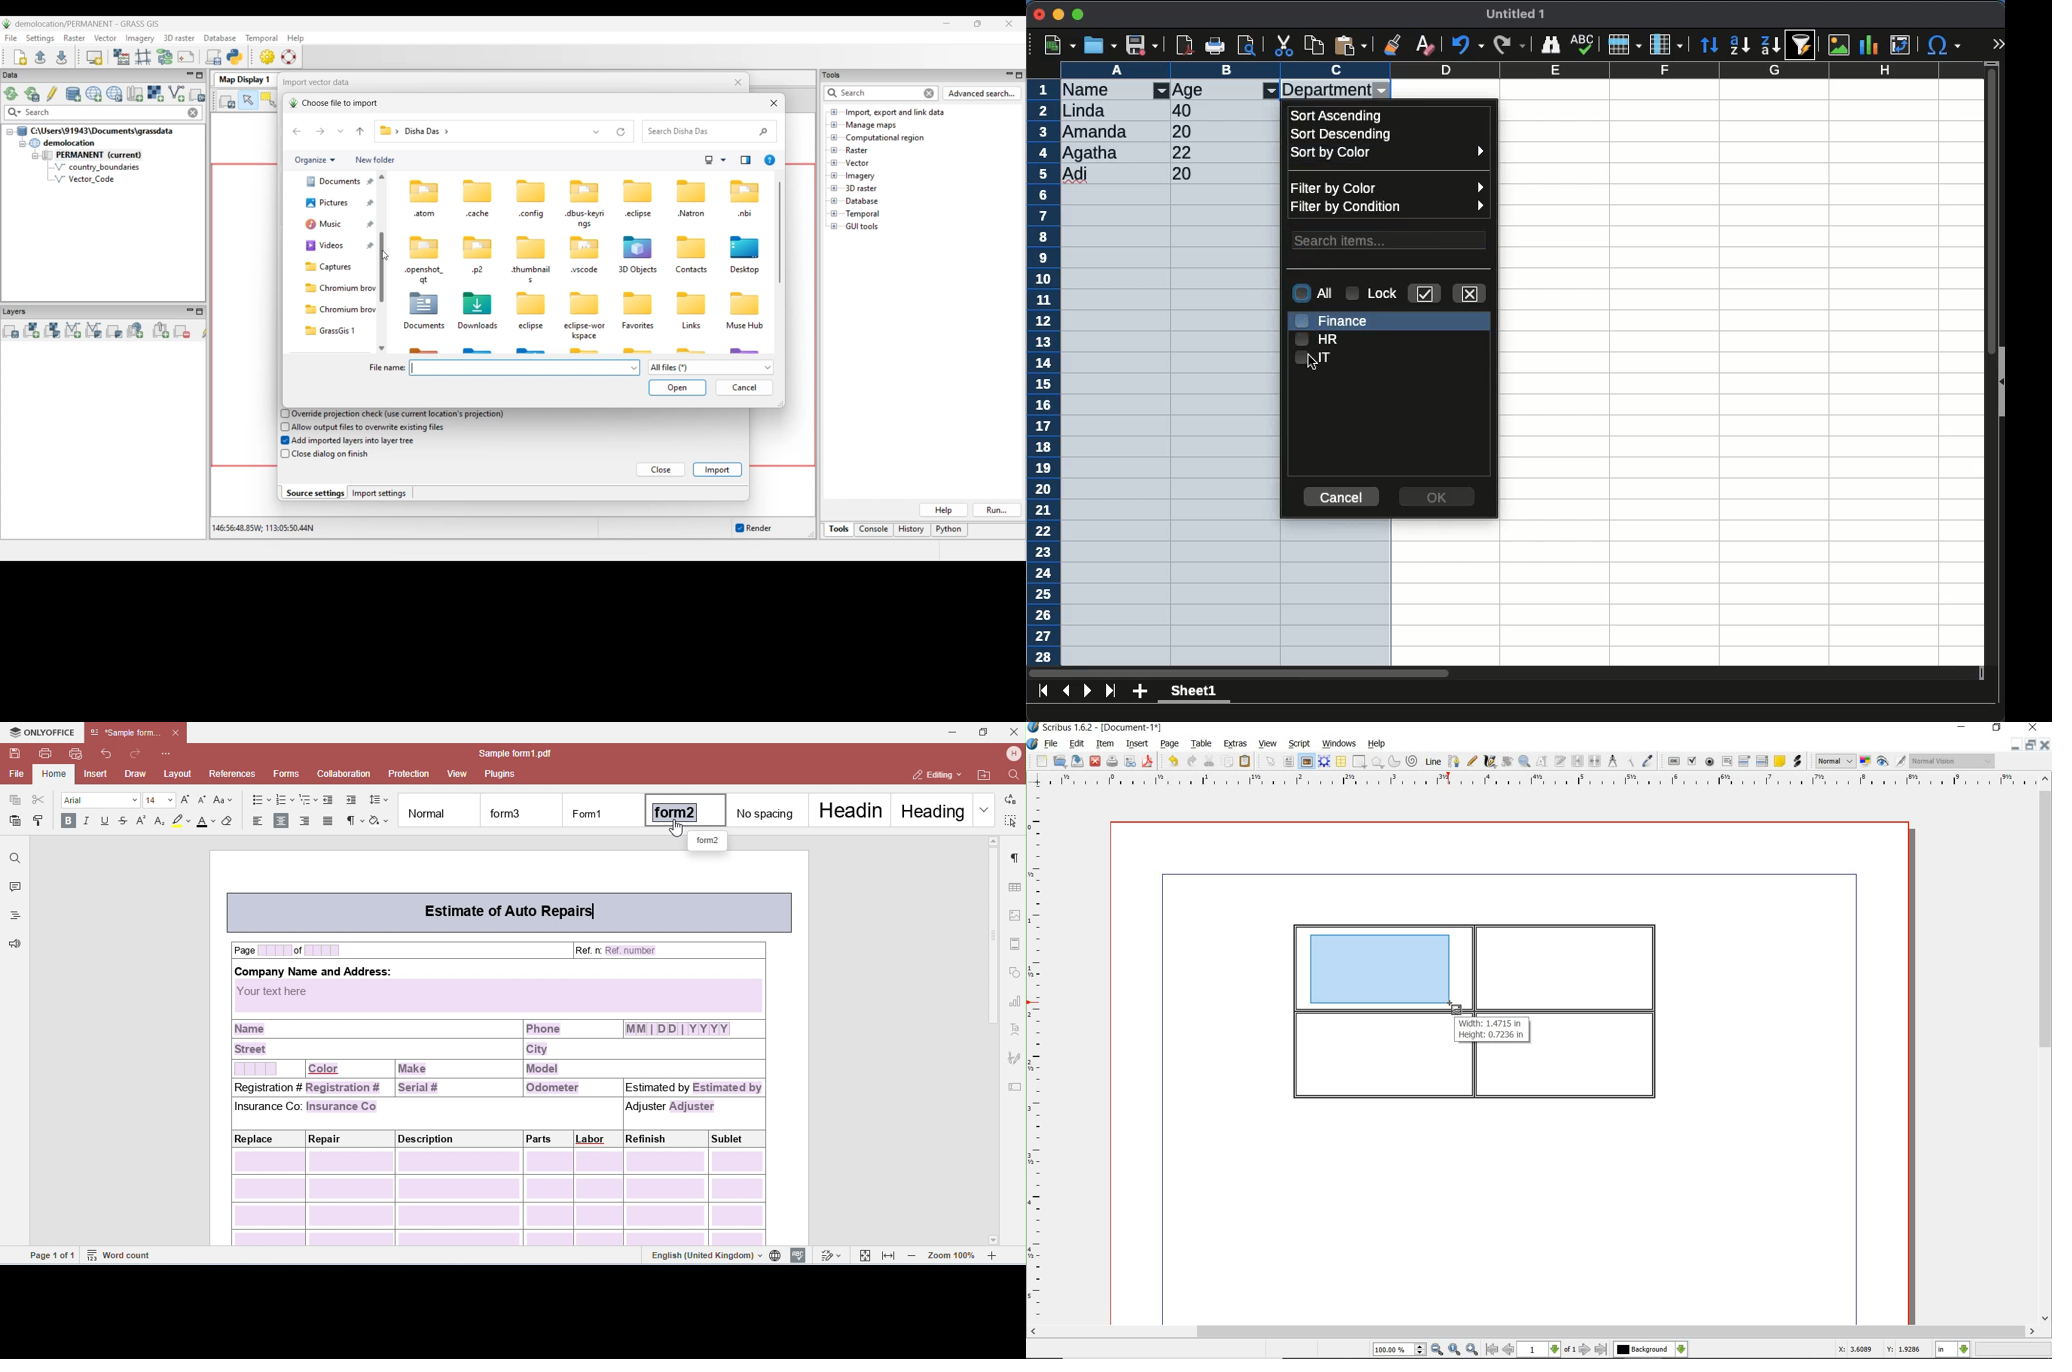 The height and width of the screenshot is (1372, 2072). What do you see at coordinates (1454, 761) in the screenshot?
I see `bezier curve` at bounding box center [1454, 761].